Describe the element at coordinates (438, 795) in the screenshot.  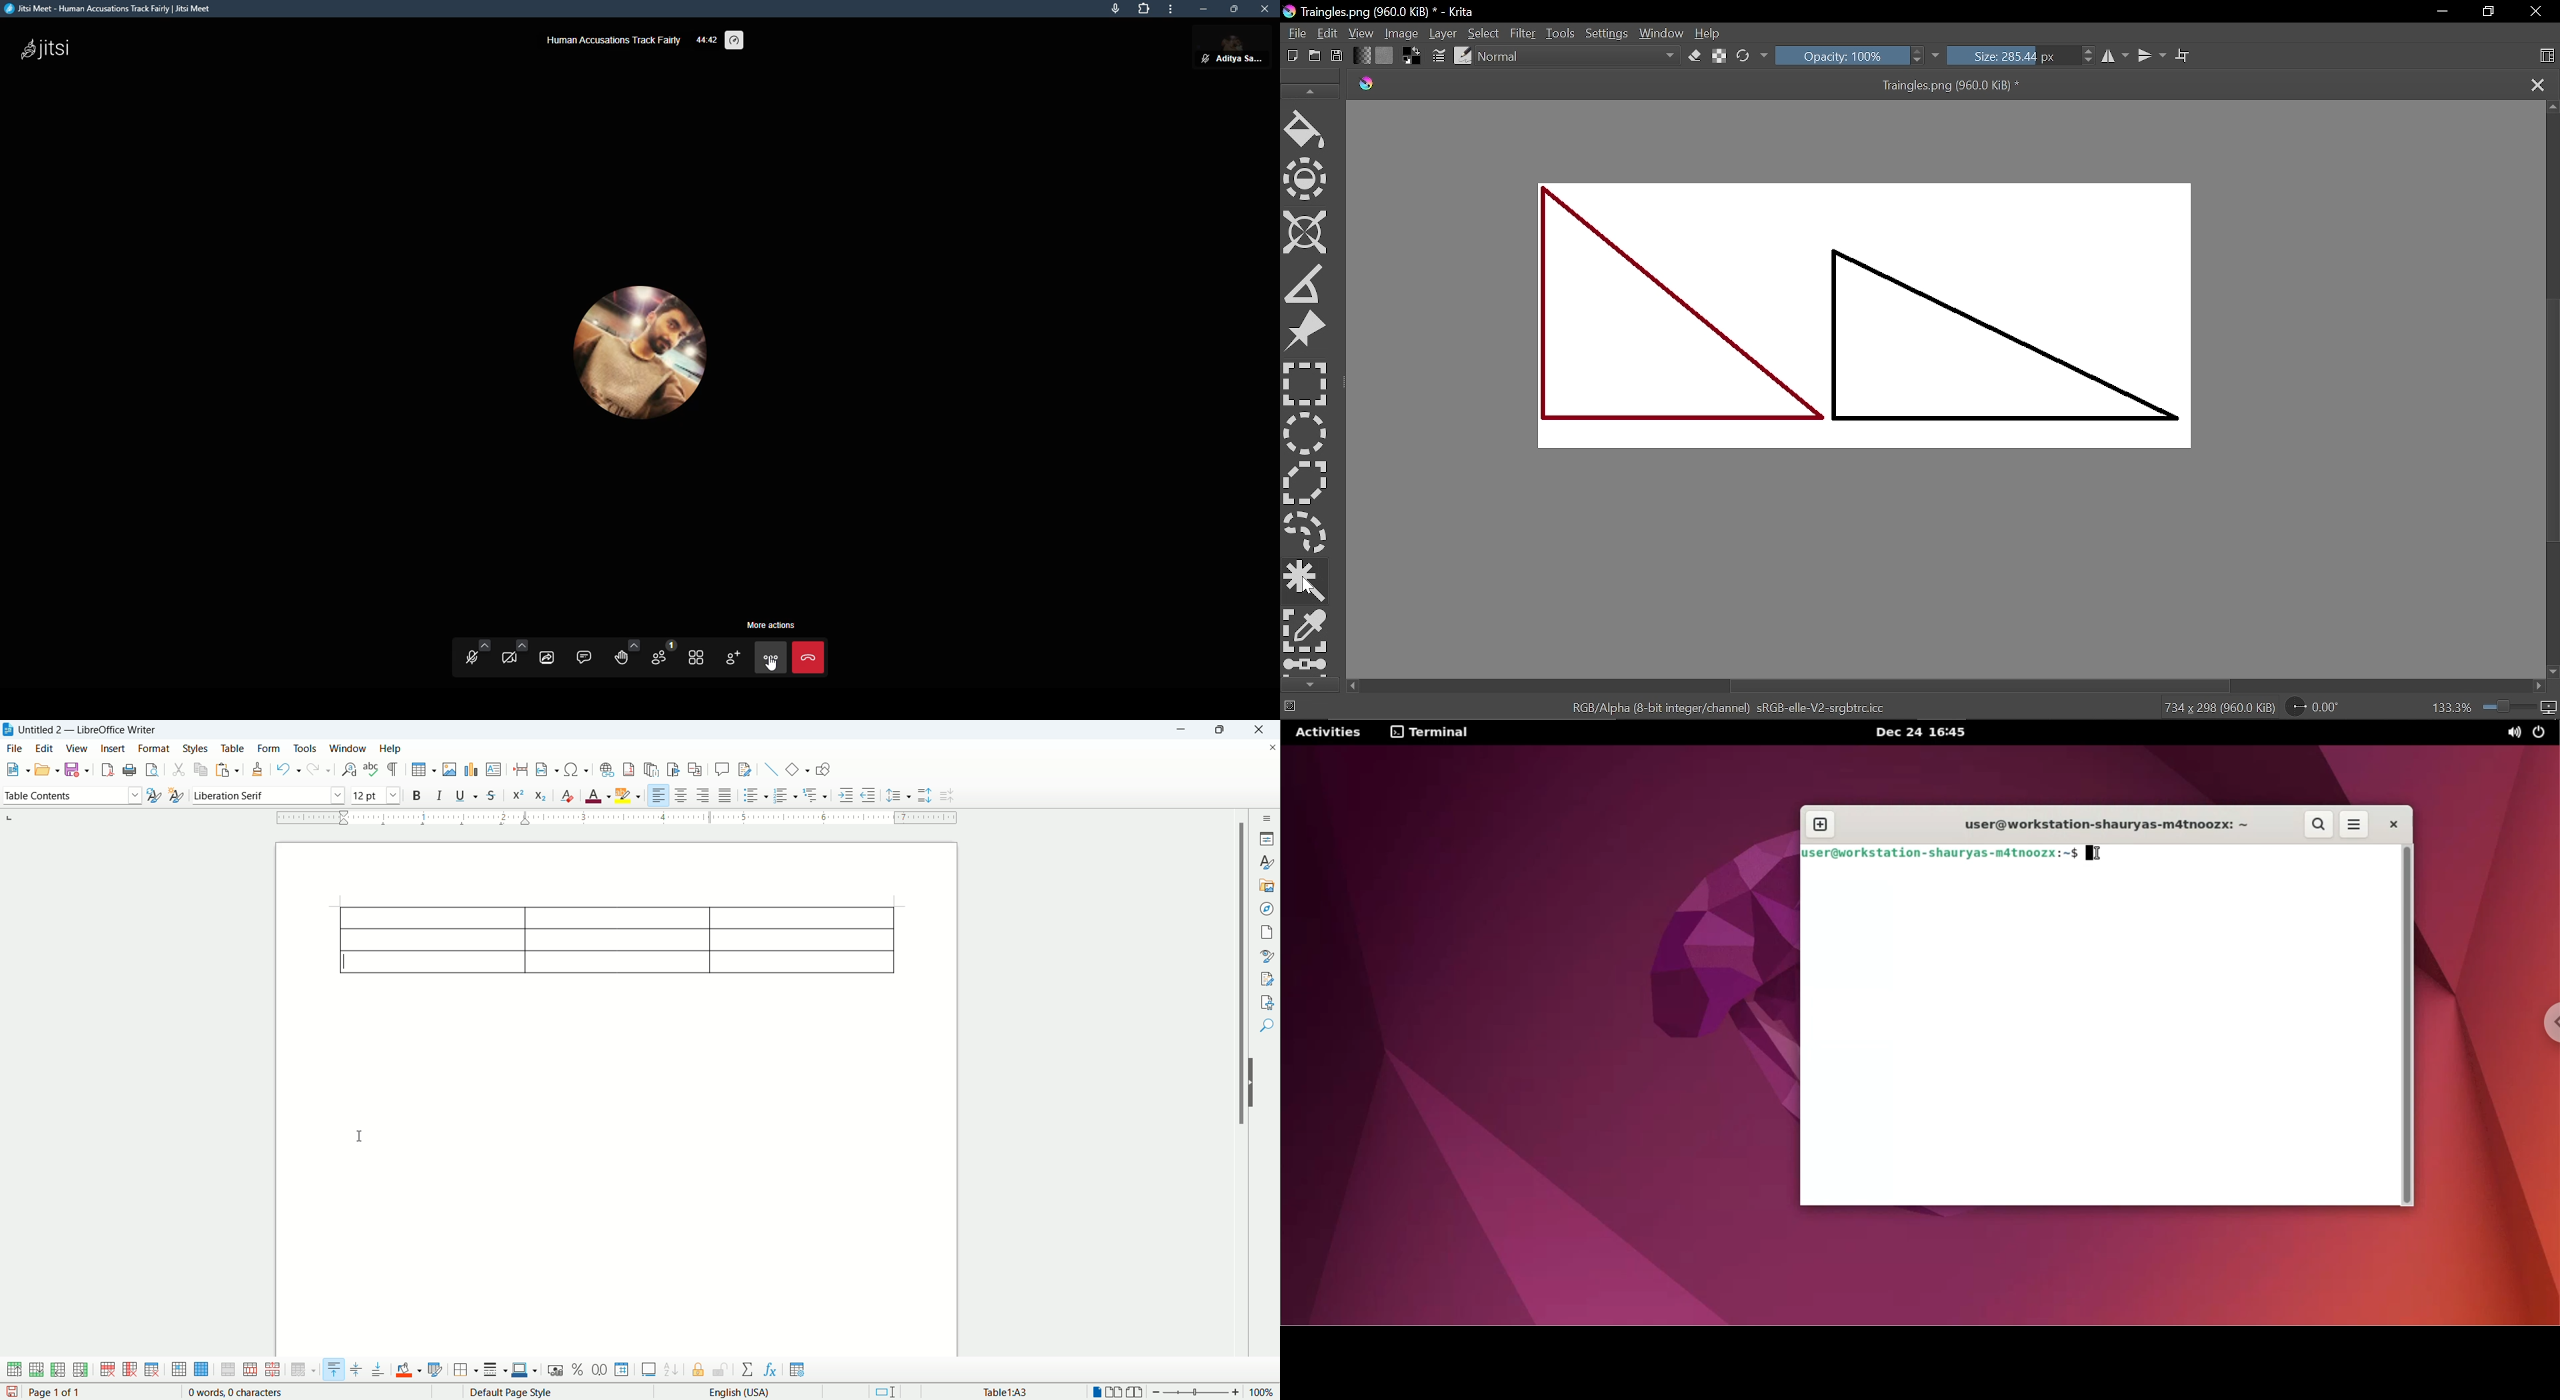
I see `italics` at that location.